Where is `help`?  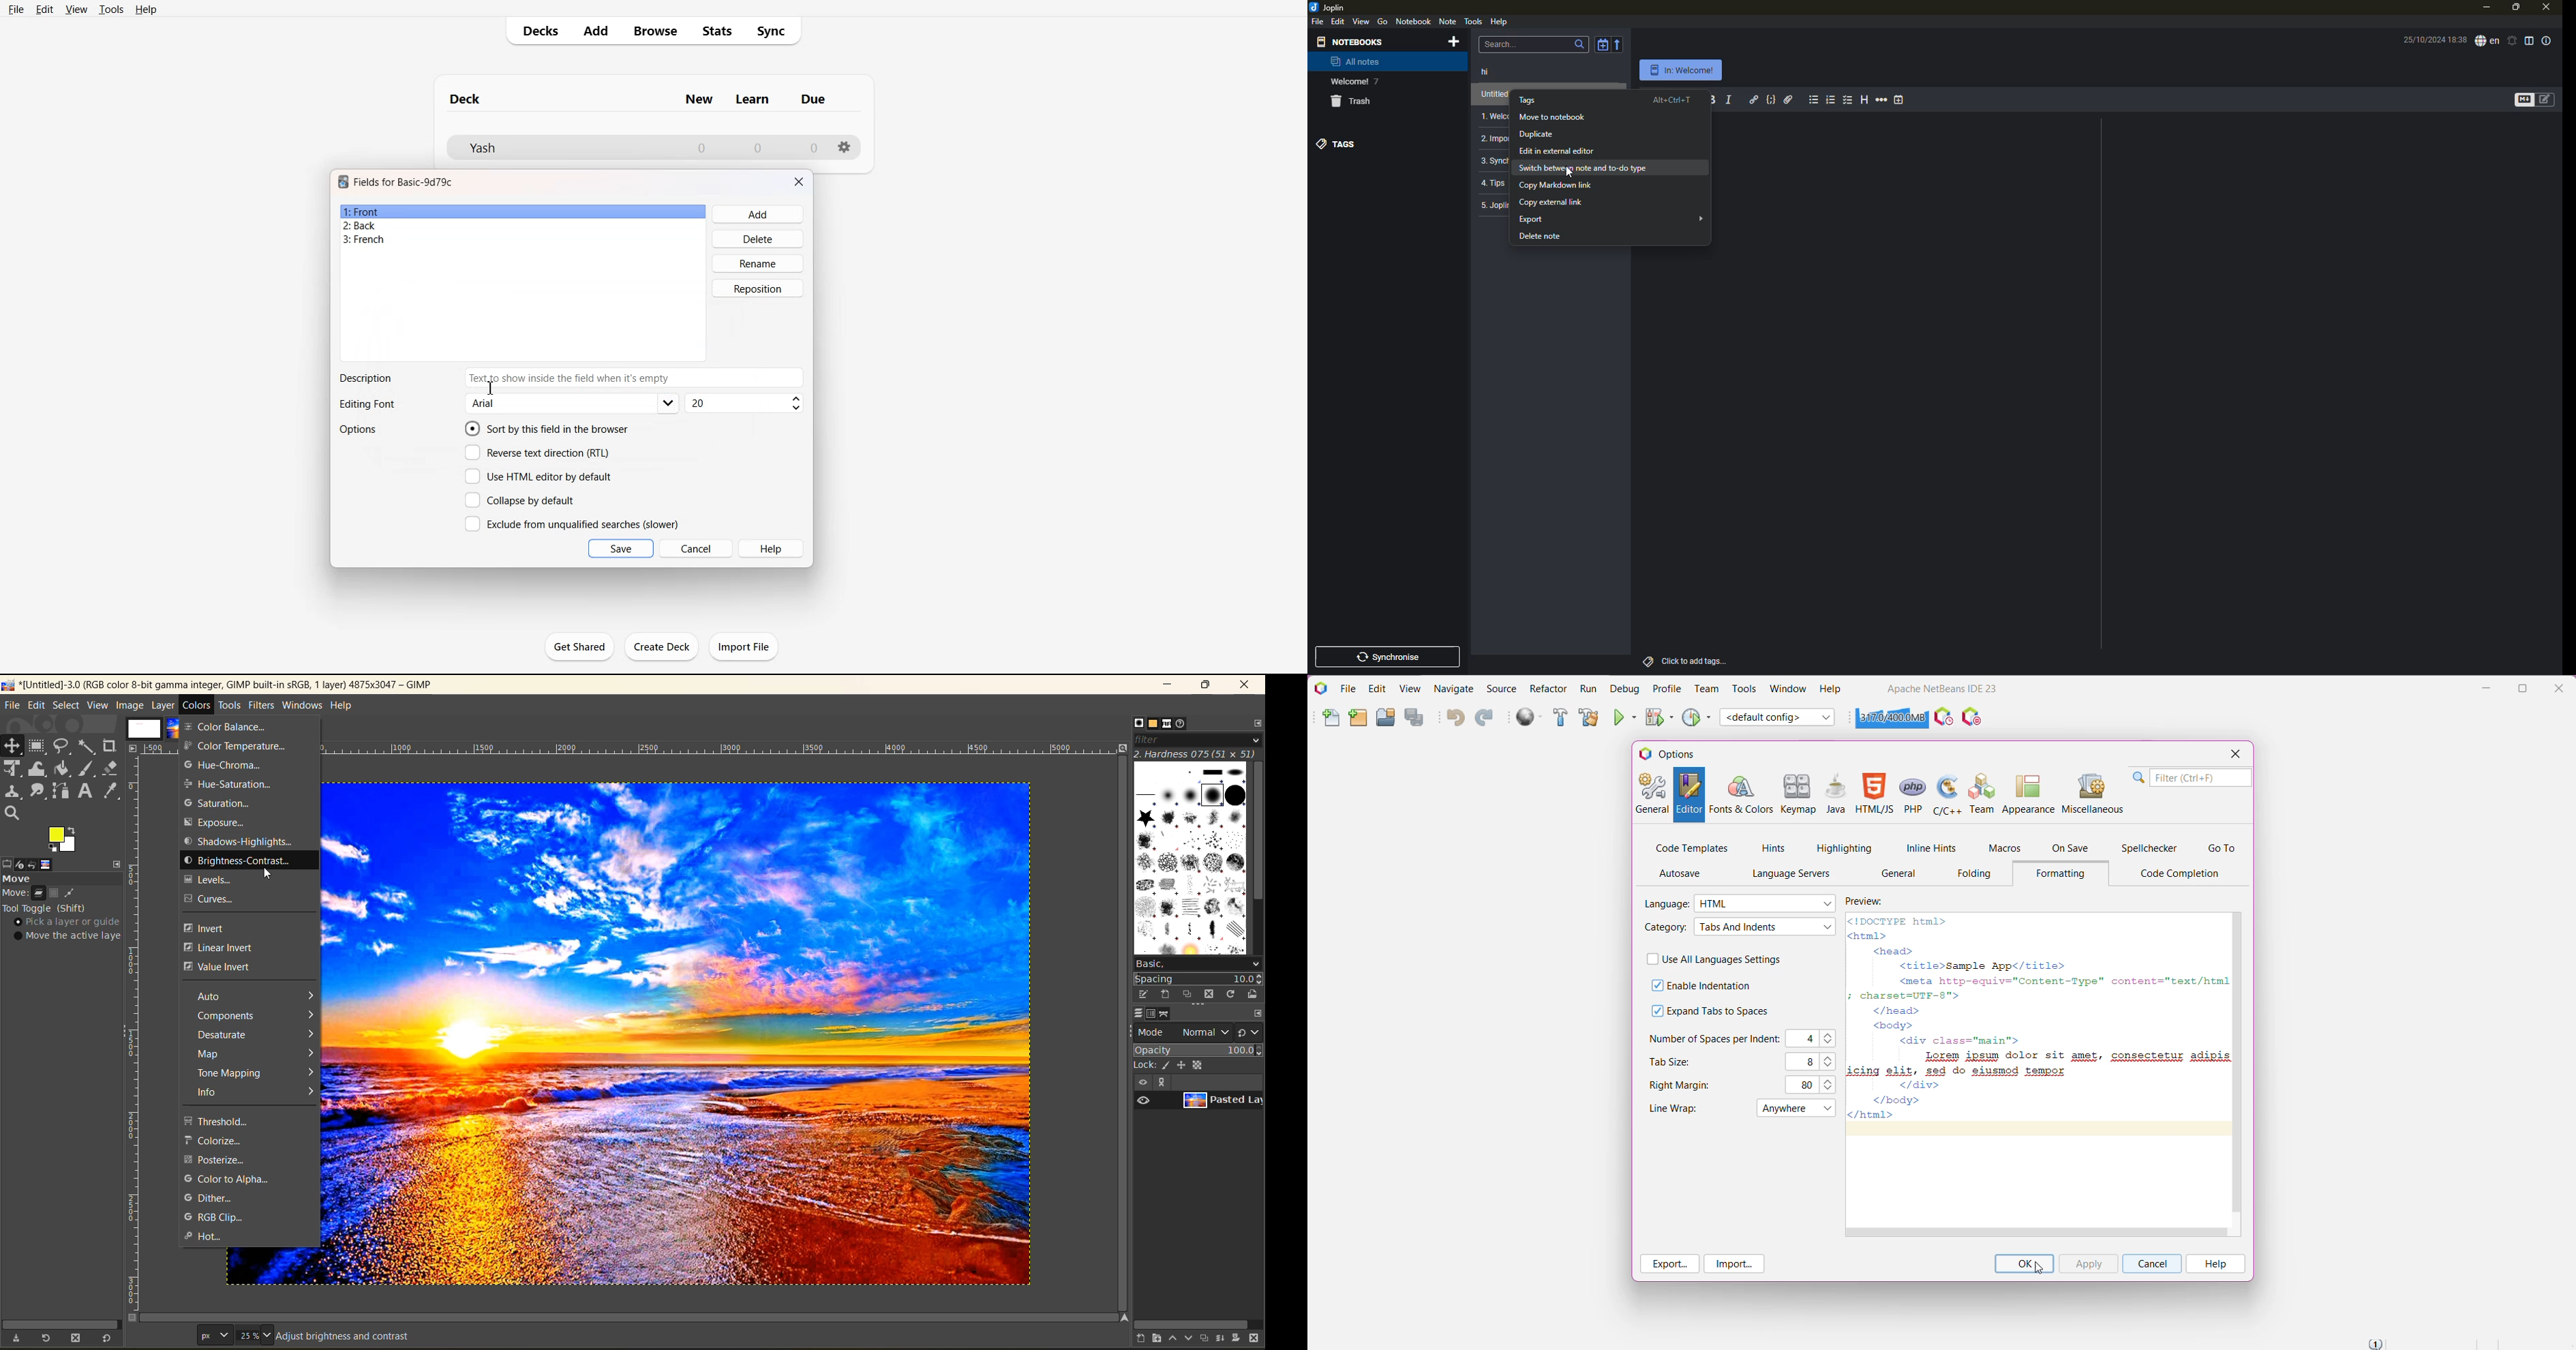
help is located at coordinates (1501, 22).